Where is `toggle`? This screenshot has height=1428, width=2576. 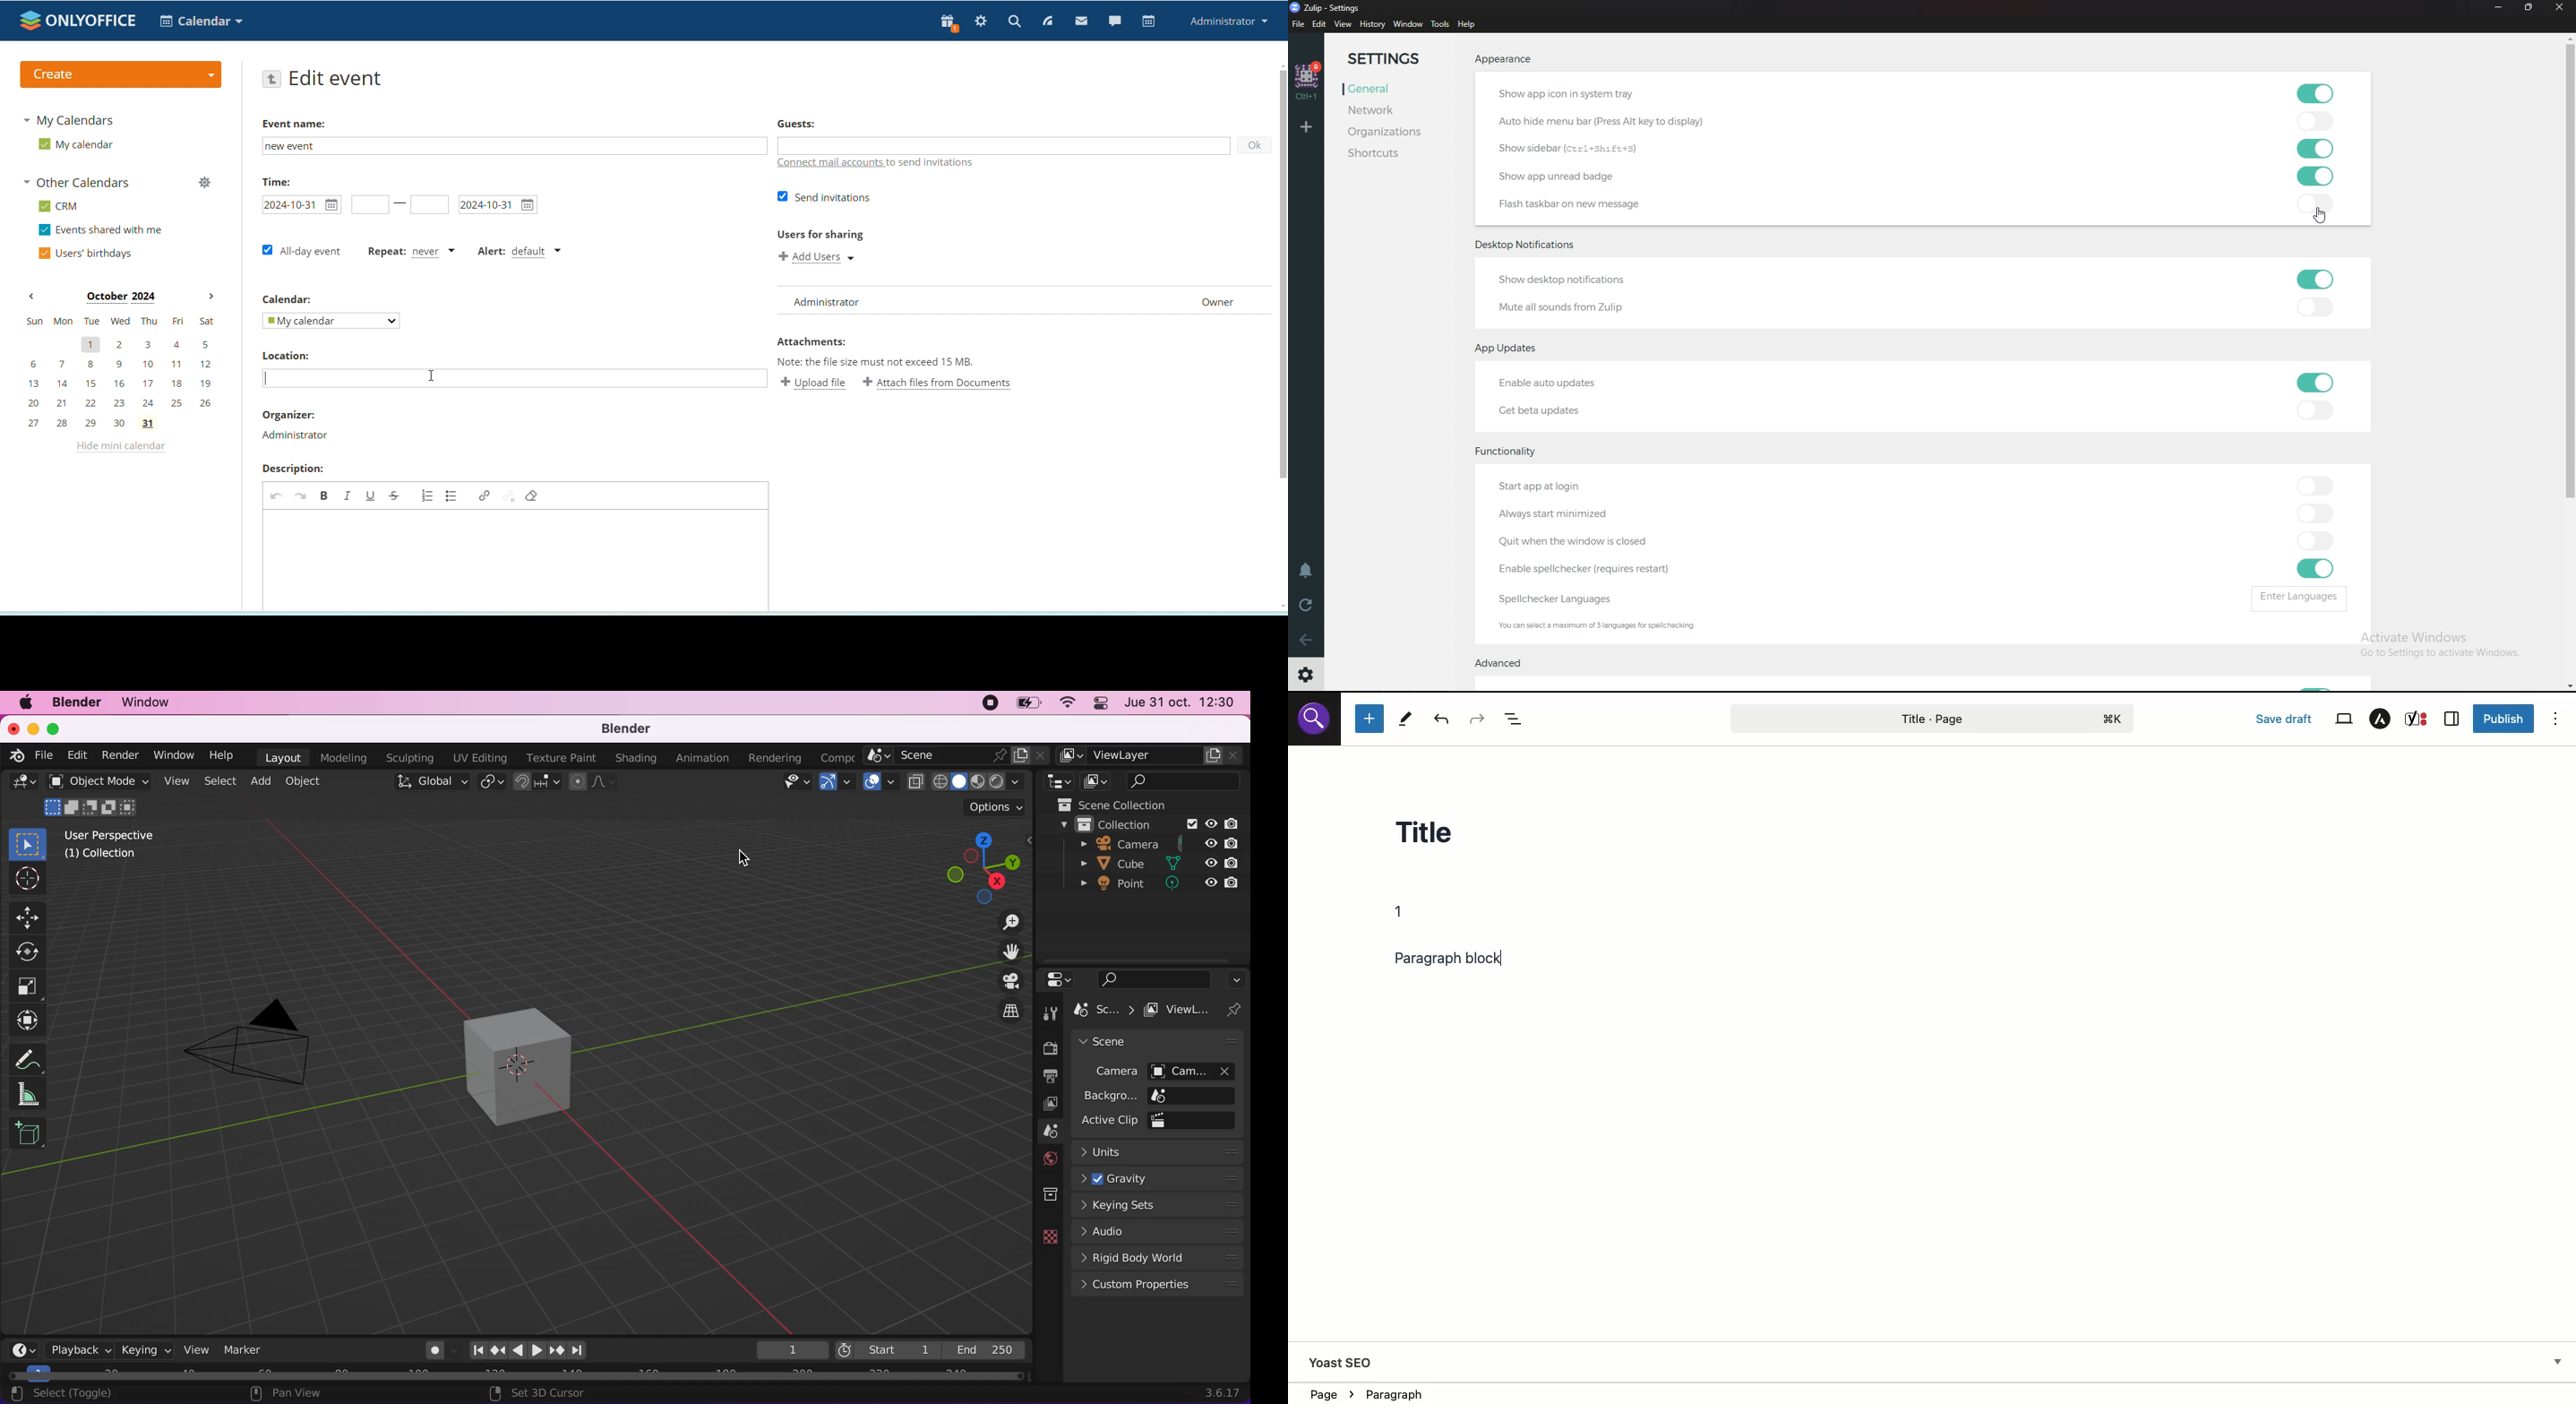 toggle is located at coordinates (2312, 149).